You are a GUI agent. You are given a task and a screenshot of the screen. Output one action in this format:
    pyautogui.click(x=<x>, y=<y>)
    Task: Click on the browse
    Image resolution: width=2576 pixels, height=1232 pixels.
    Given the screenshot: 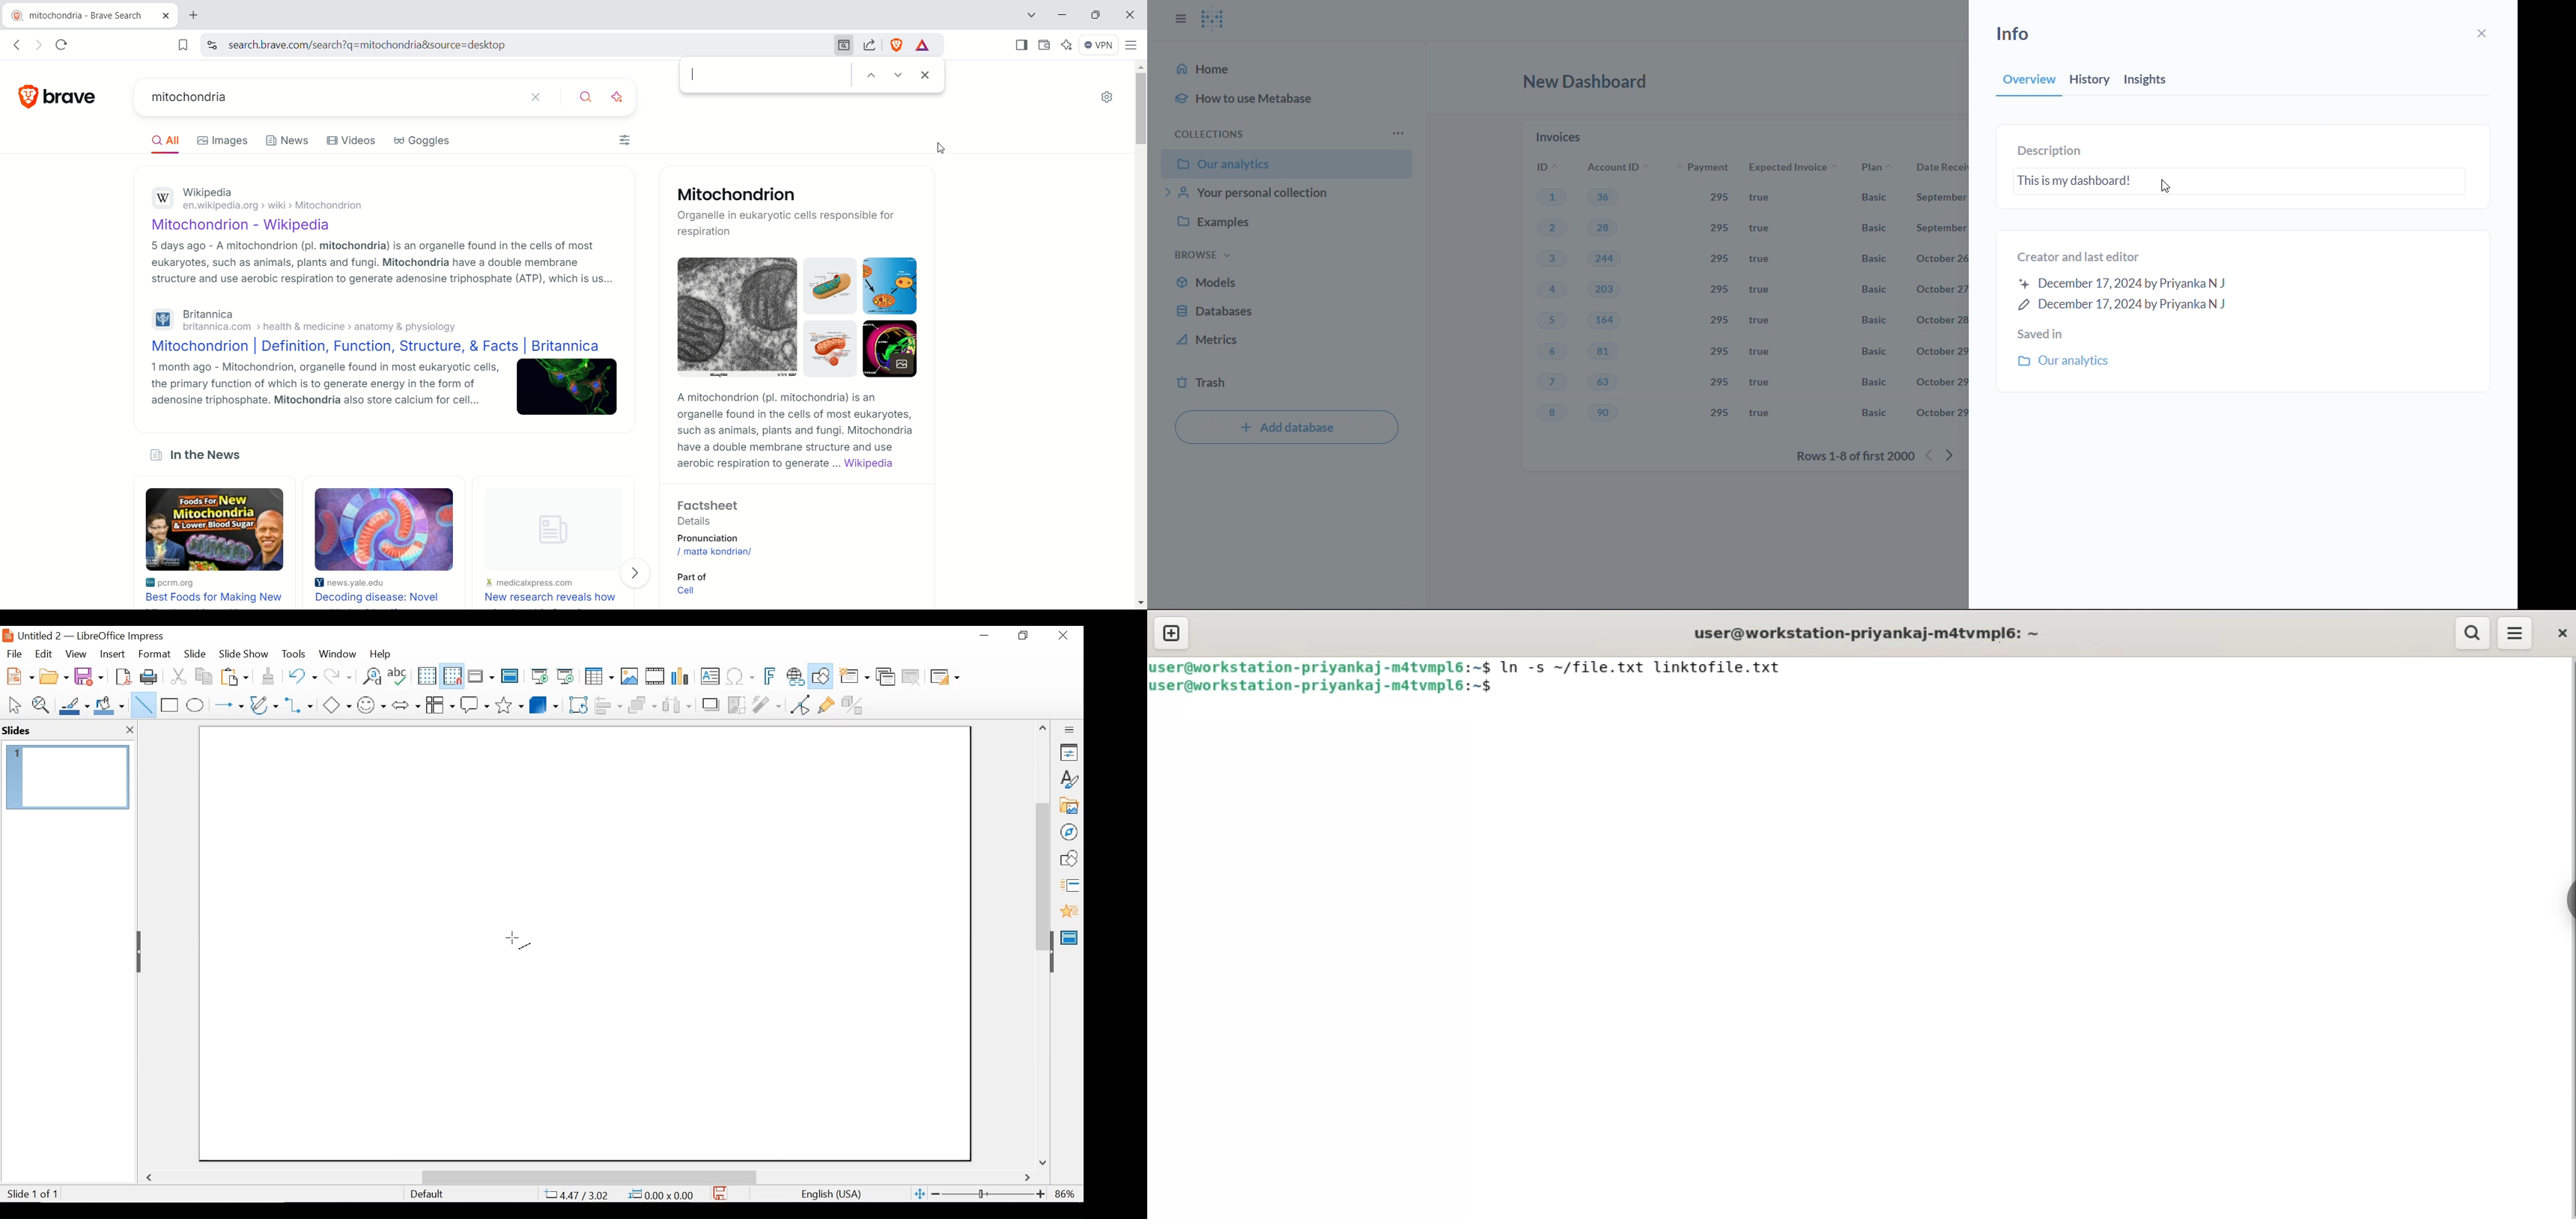 What is the action you would take?
    pyautogui.click(x=1203, y=254)
    